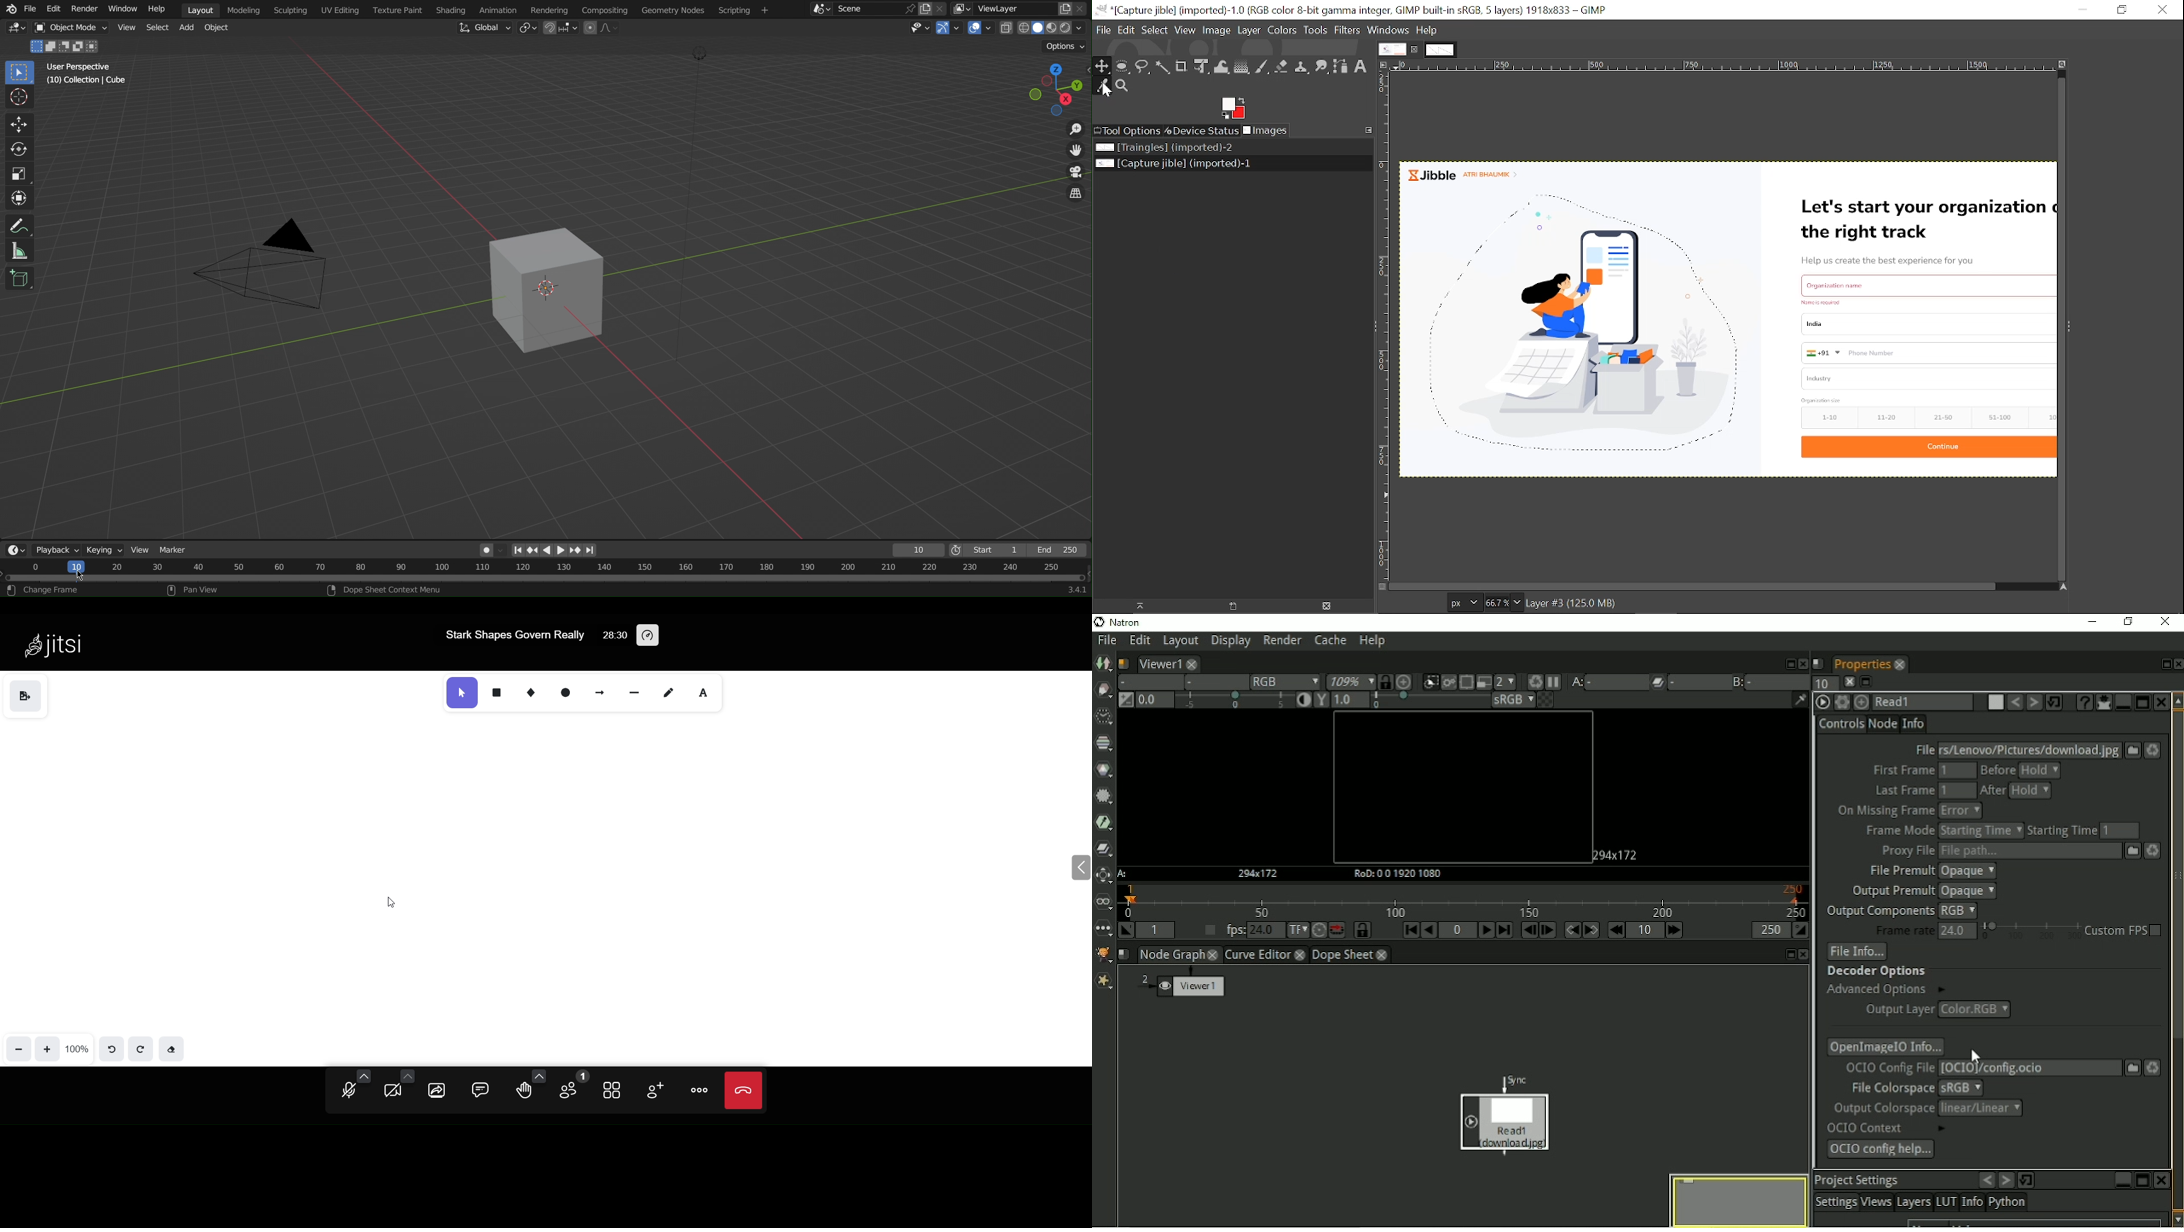 This screenshot has width=2184, height=1232. Describe the element at coordinates (18, 197) in the screenshot. I see `Transform` at that location.